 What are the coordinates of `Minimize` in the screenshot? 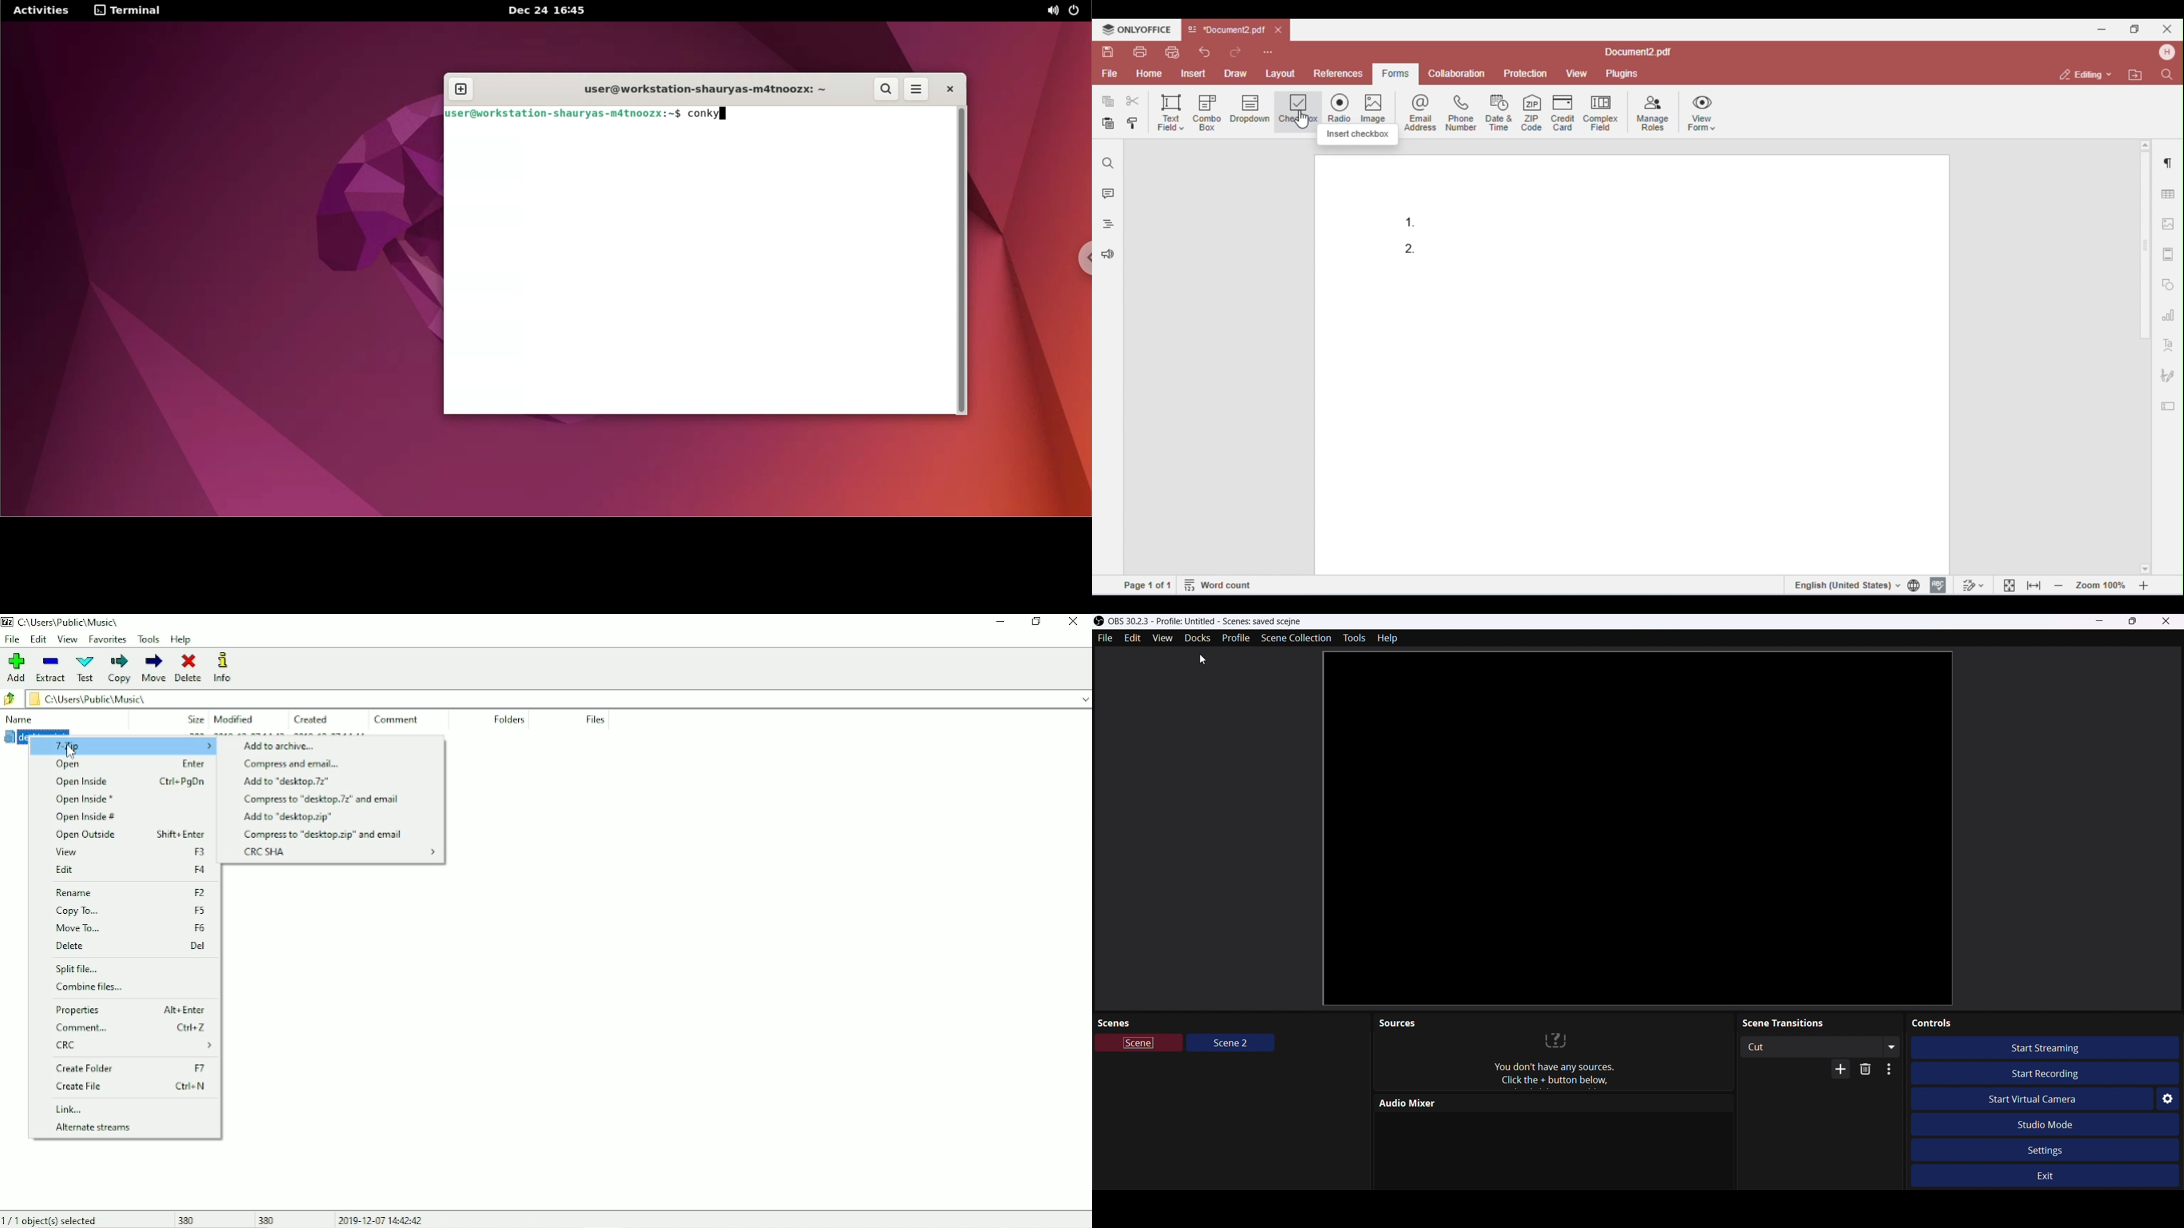 It's located at (2100, 620).